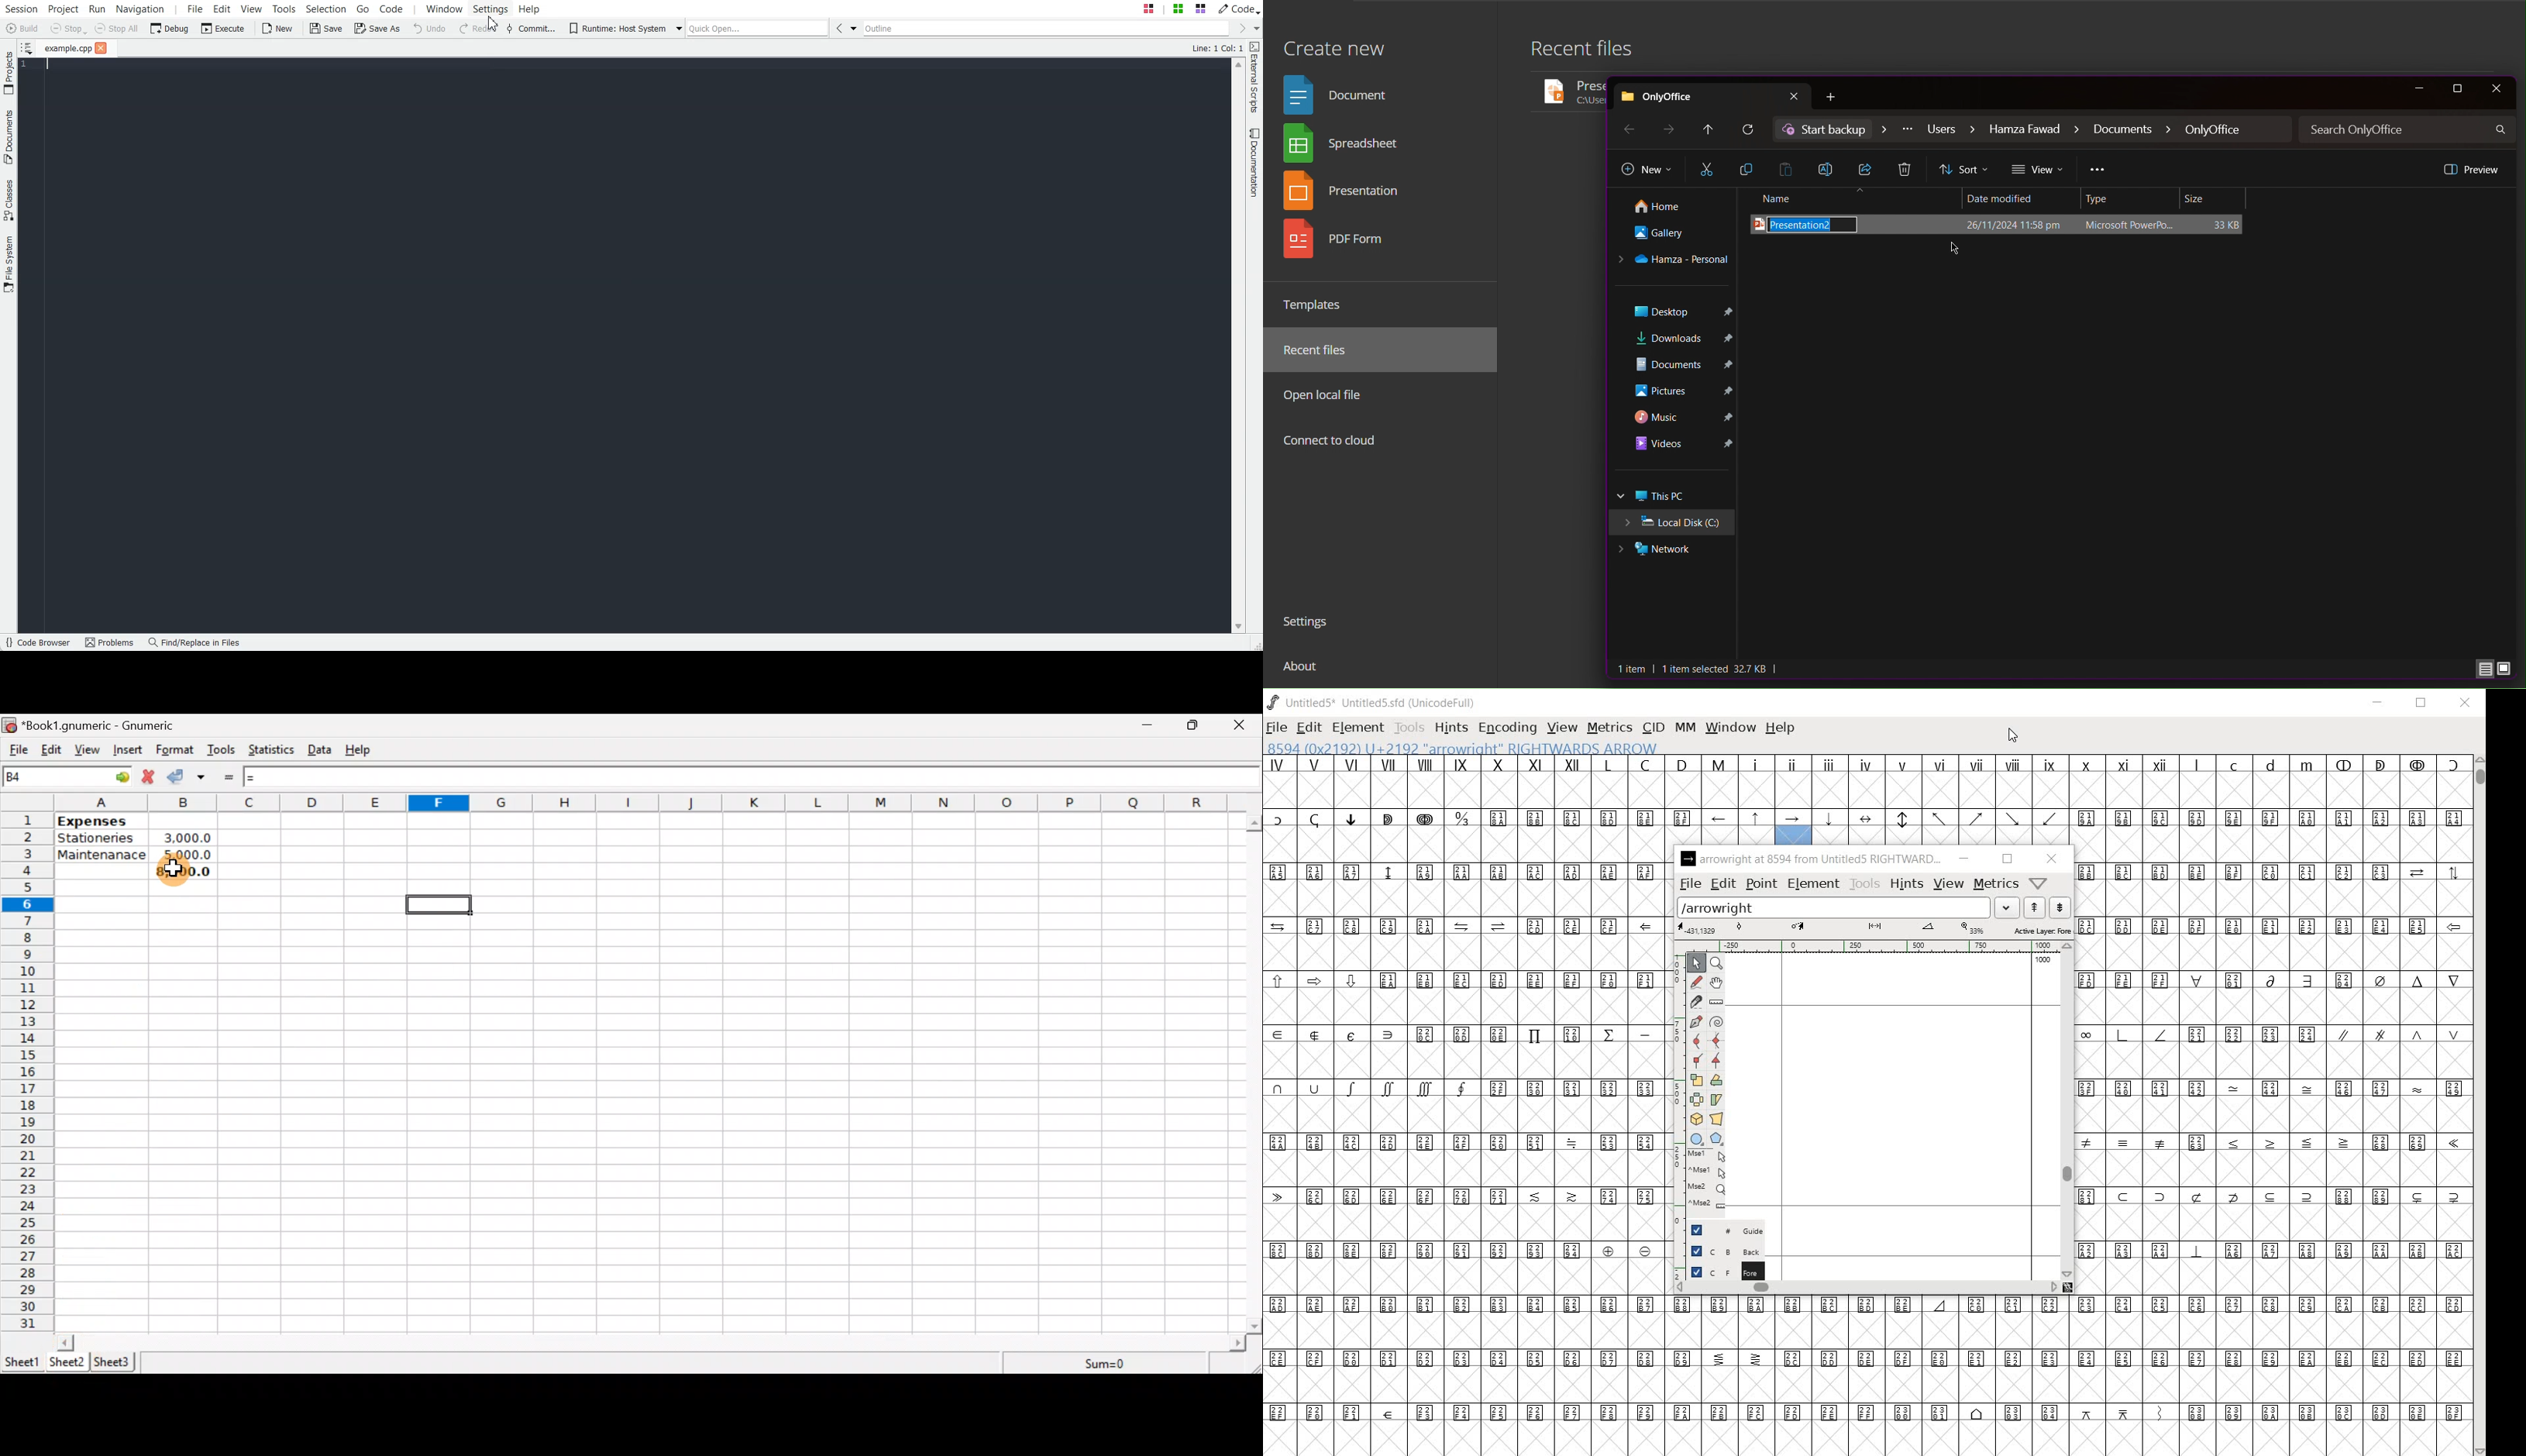 This screenshot has width=2548, height=1456. What do you see at coordinates (1784, 729) in the screenshot?
I see `HELP` at bounding box center [1784, 729].